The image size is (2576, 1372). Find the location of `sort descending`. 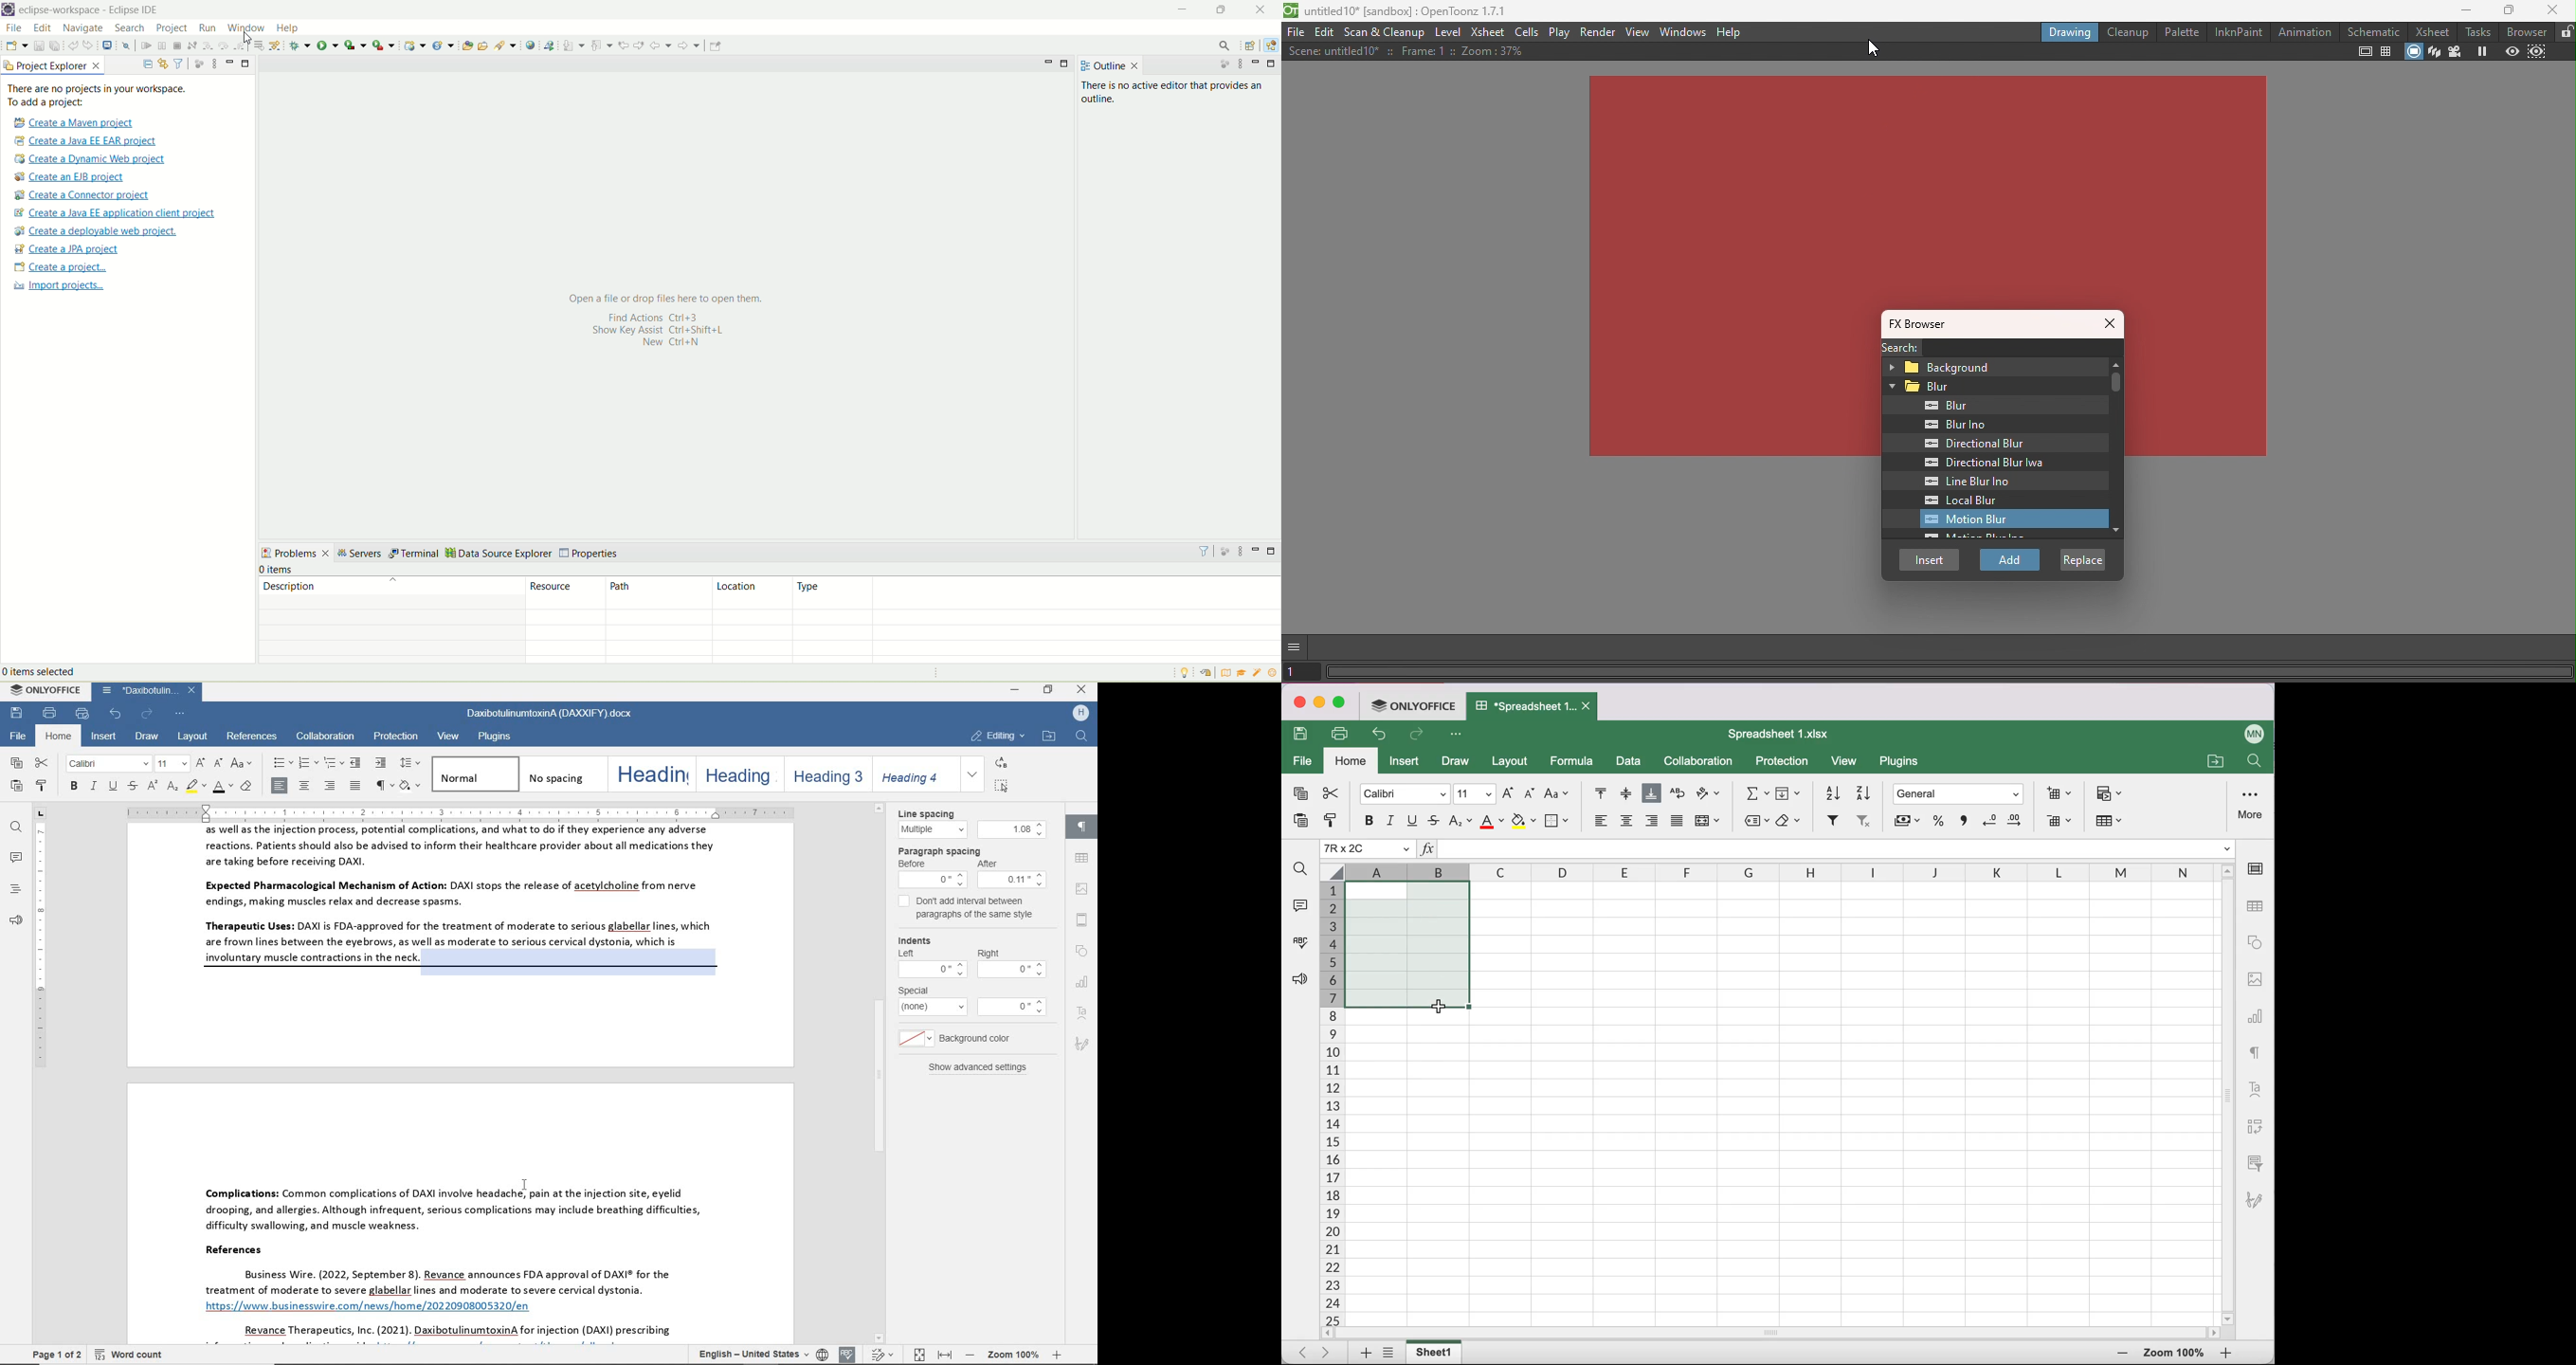

sort descending is located at coordinates (1864, 792).